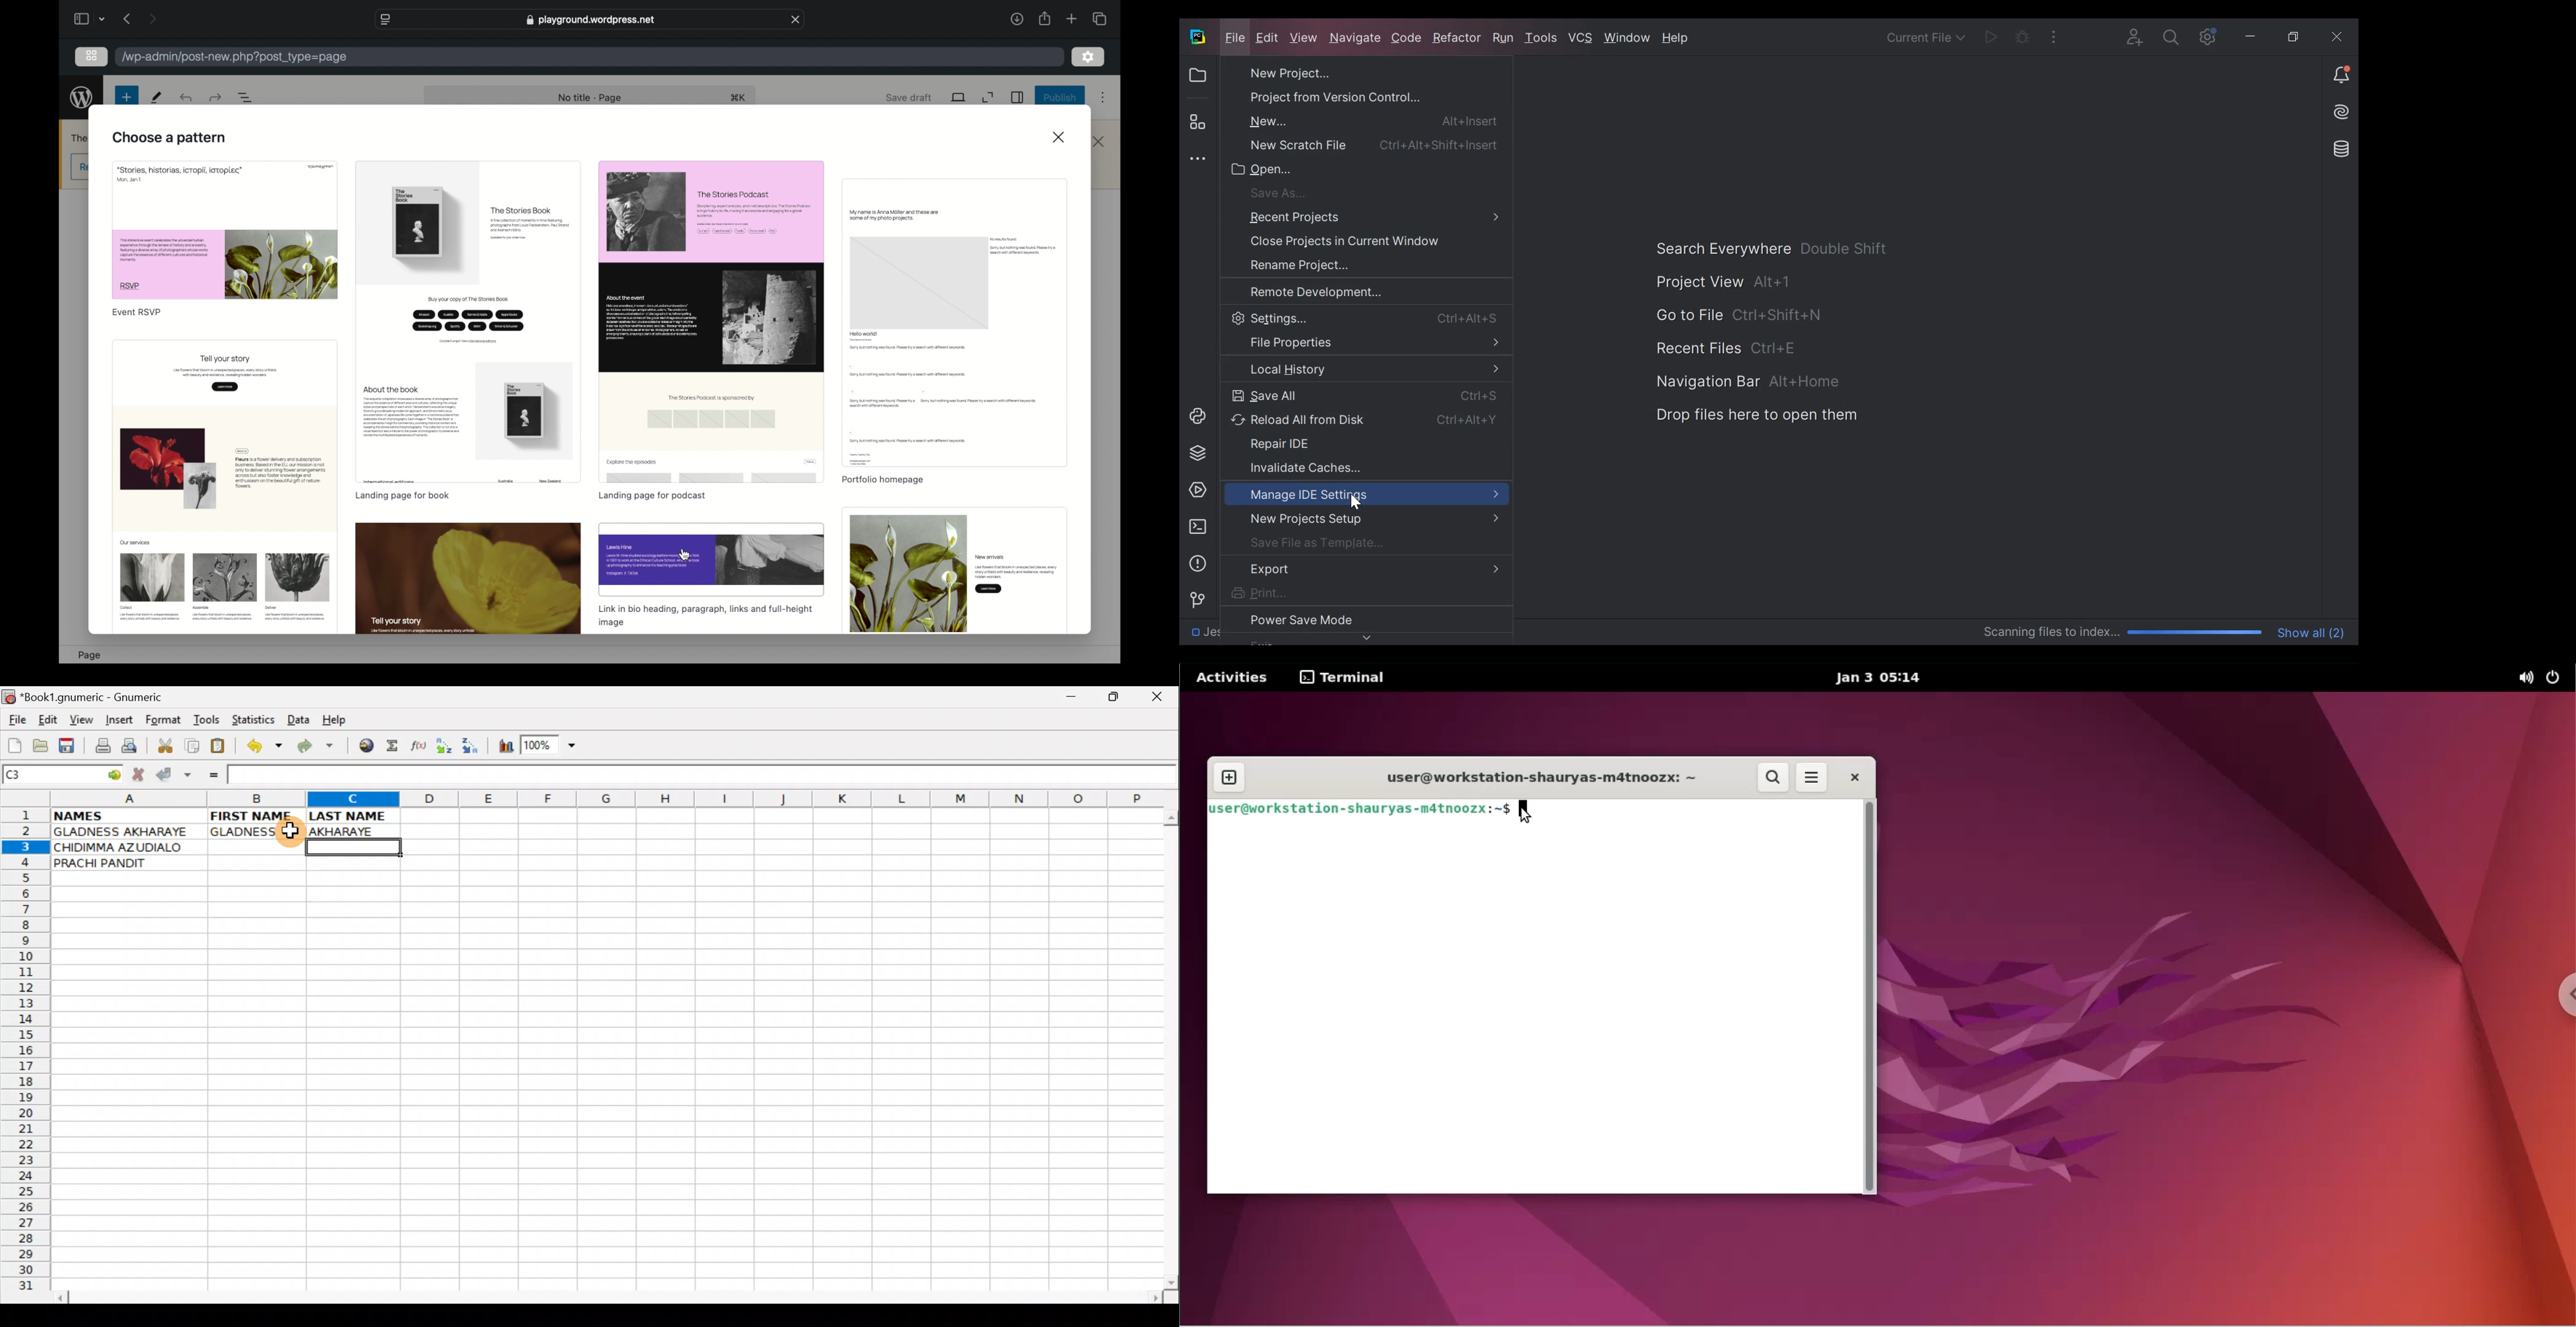 The image size is (2576, 1344). Describe the element at coordinates (266, 748) in the screenshot. I see `Undo last action` at that location.